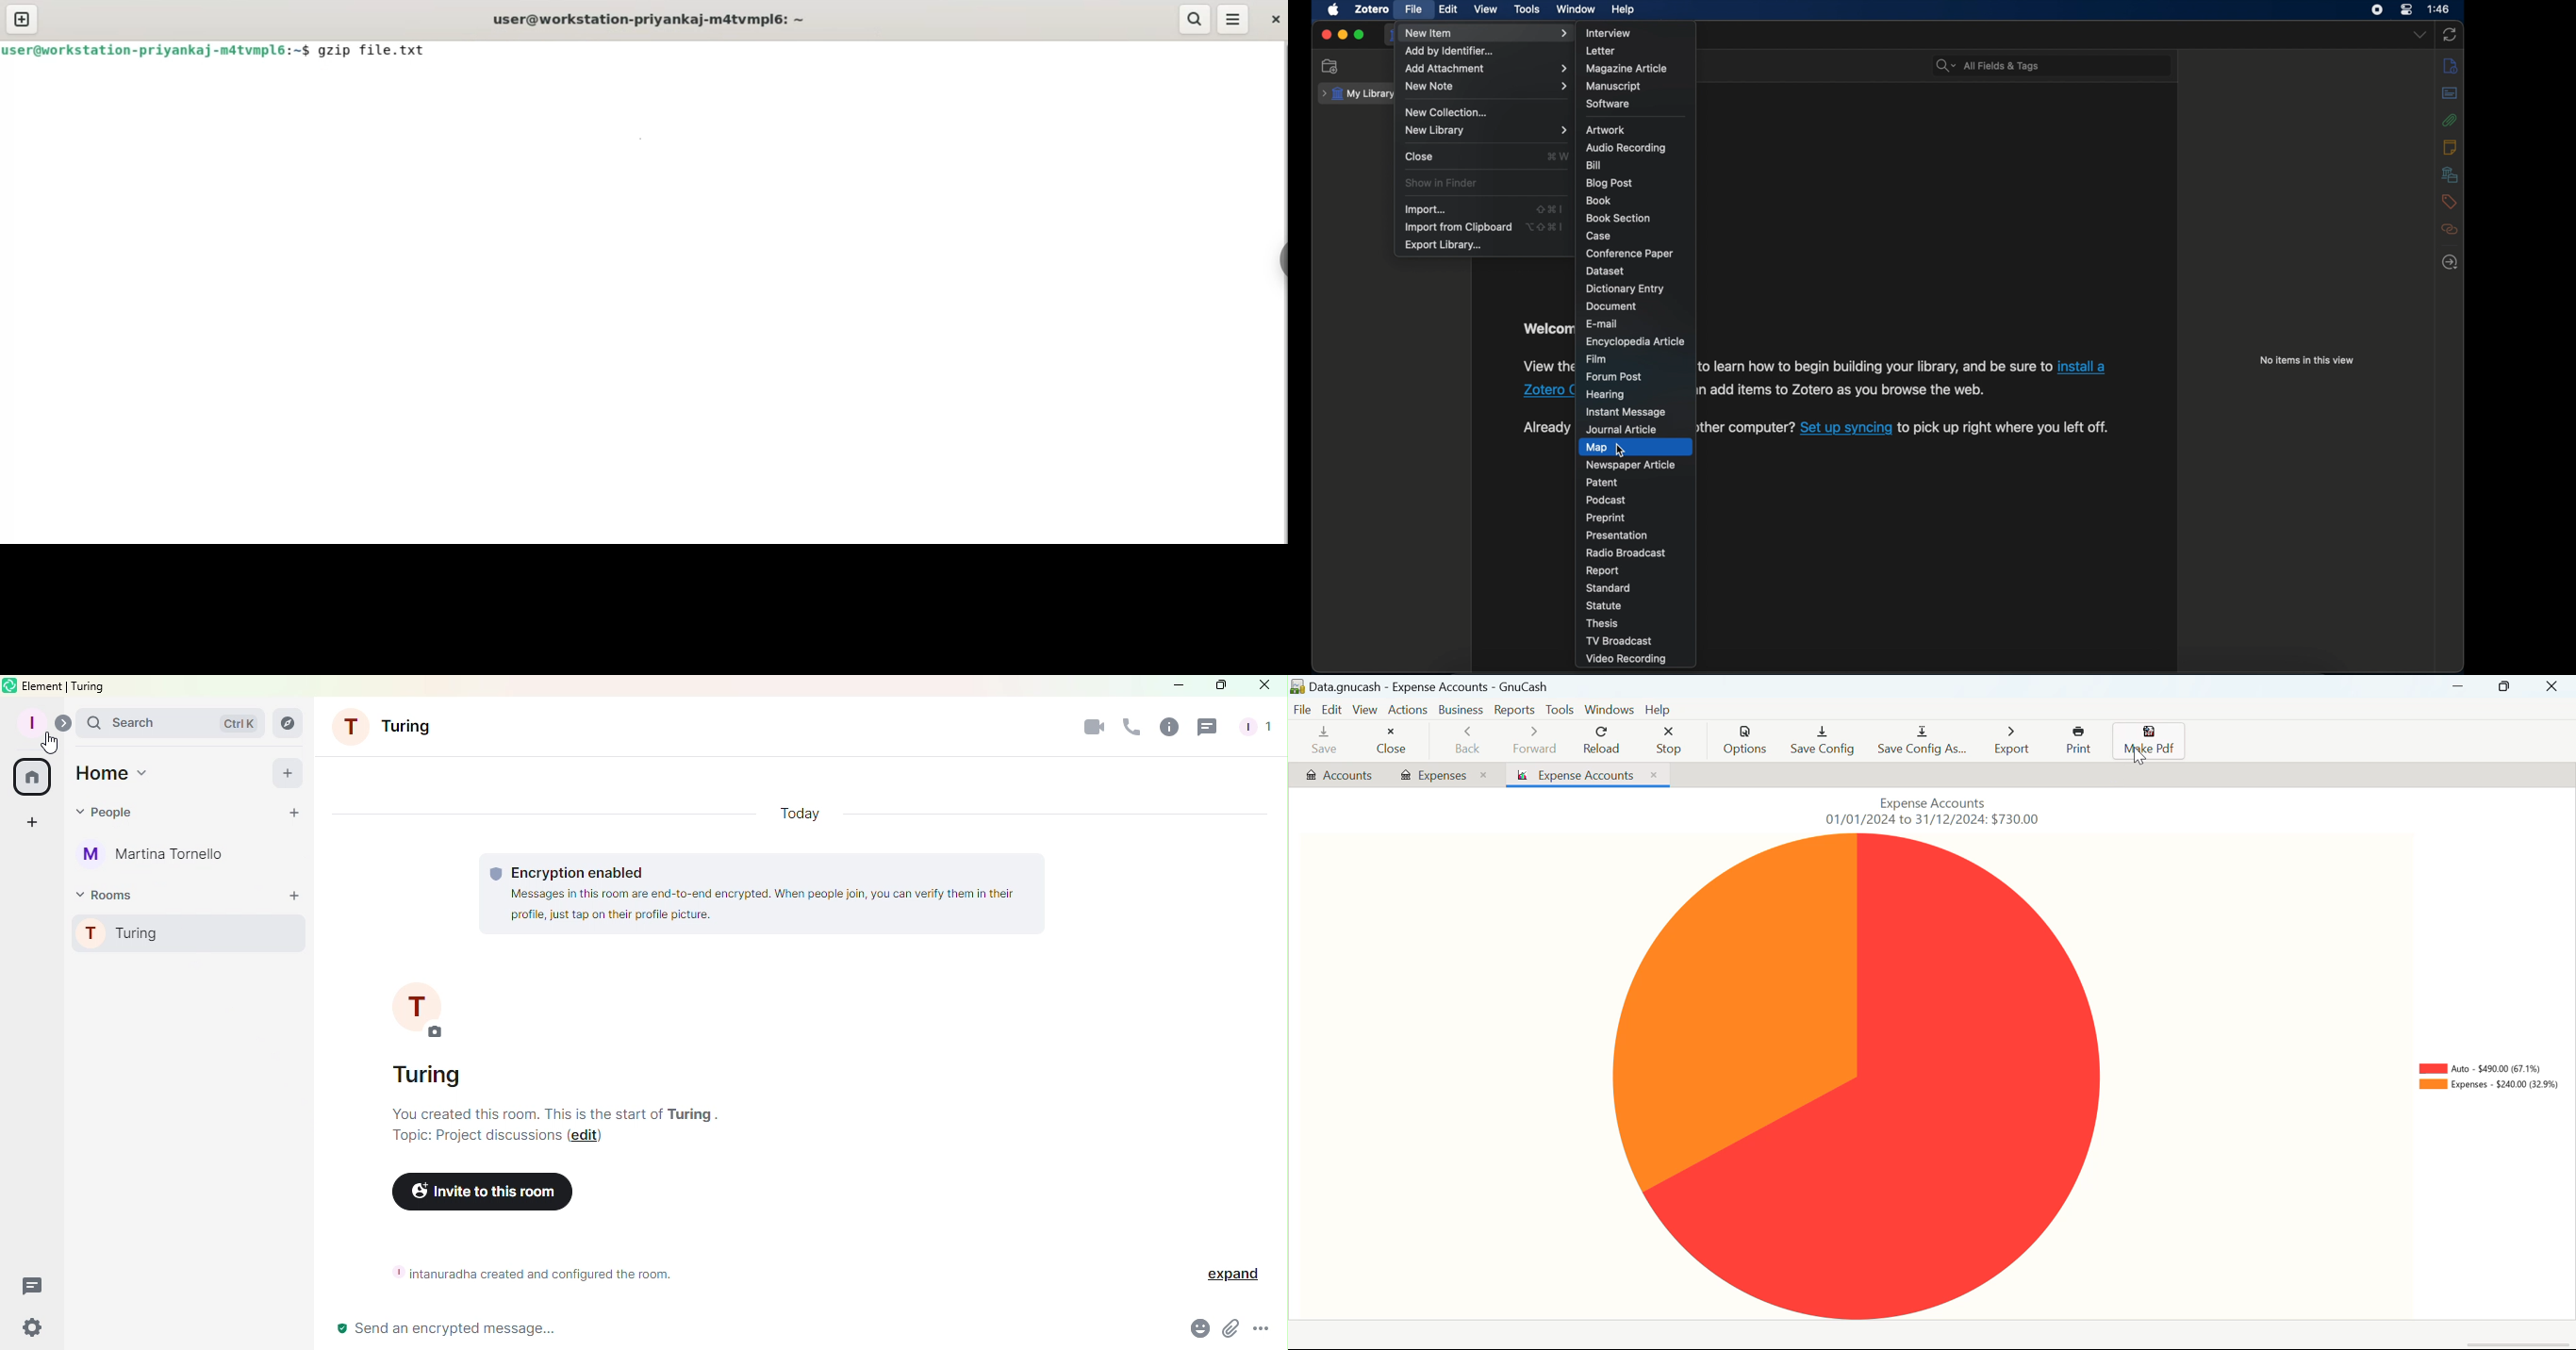 The width and height of the screenshot is (2576, 1372). I want to click on attachments, so click(2450, 120).